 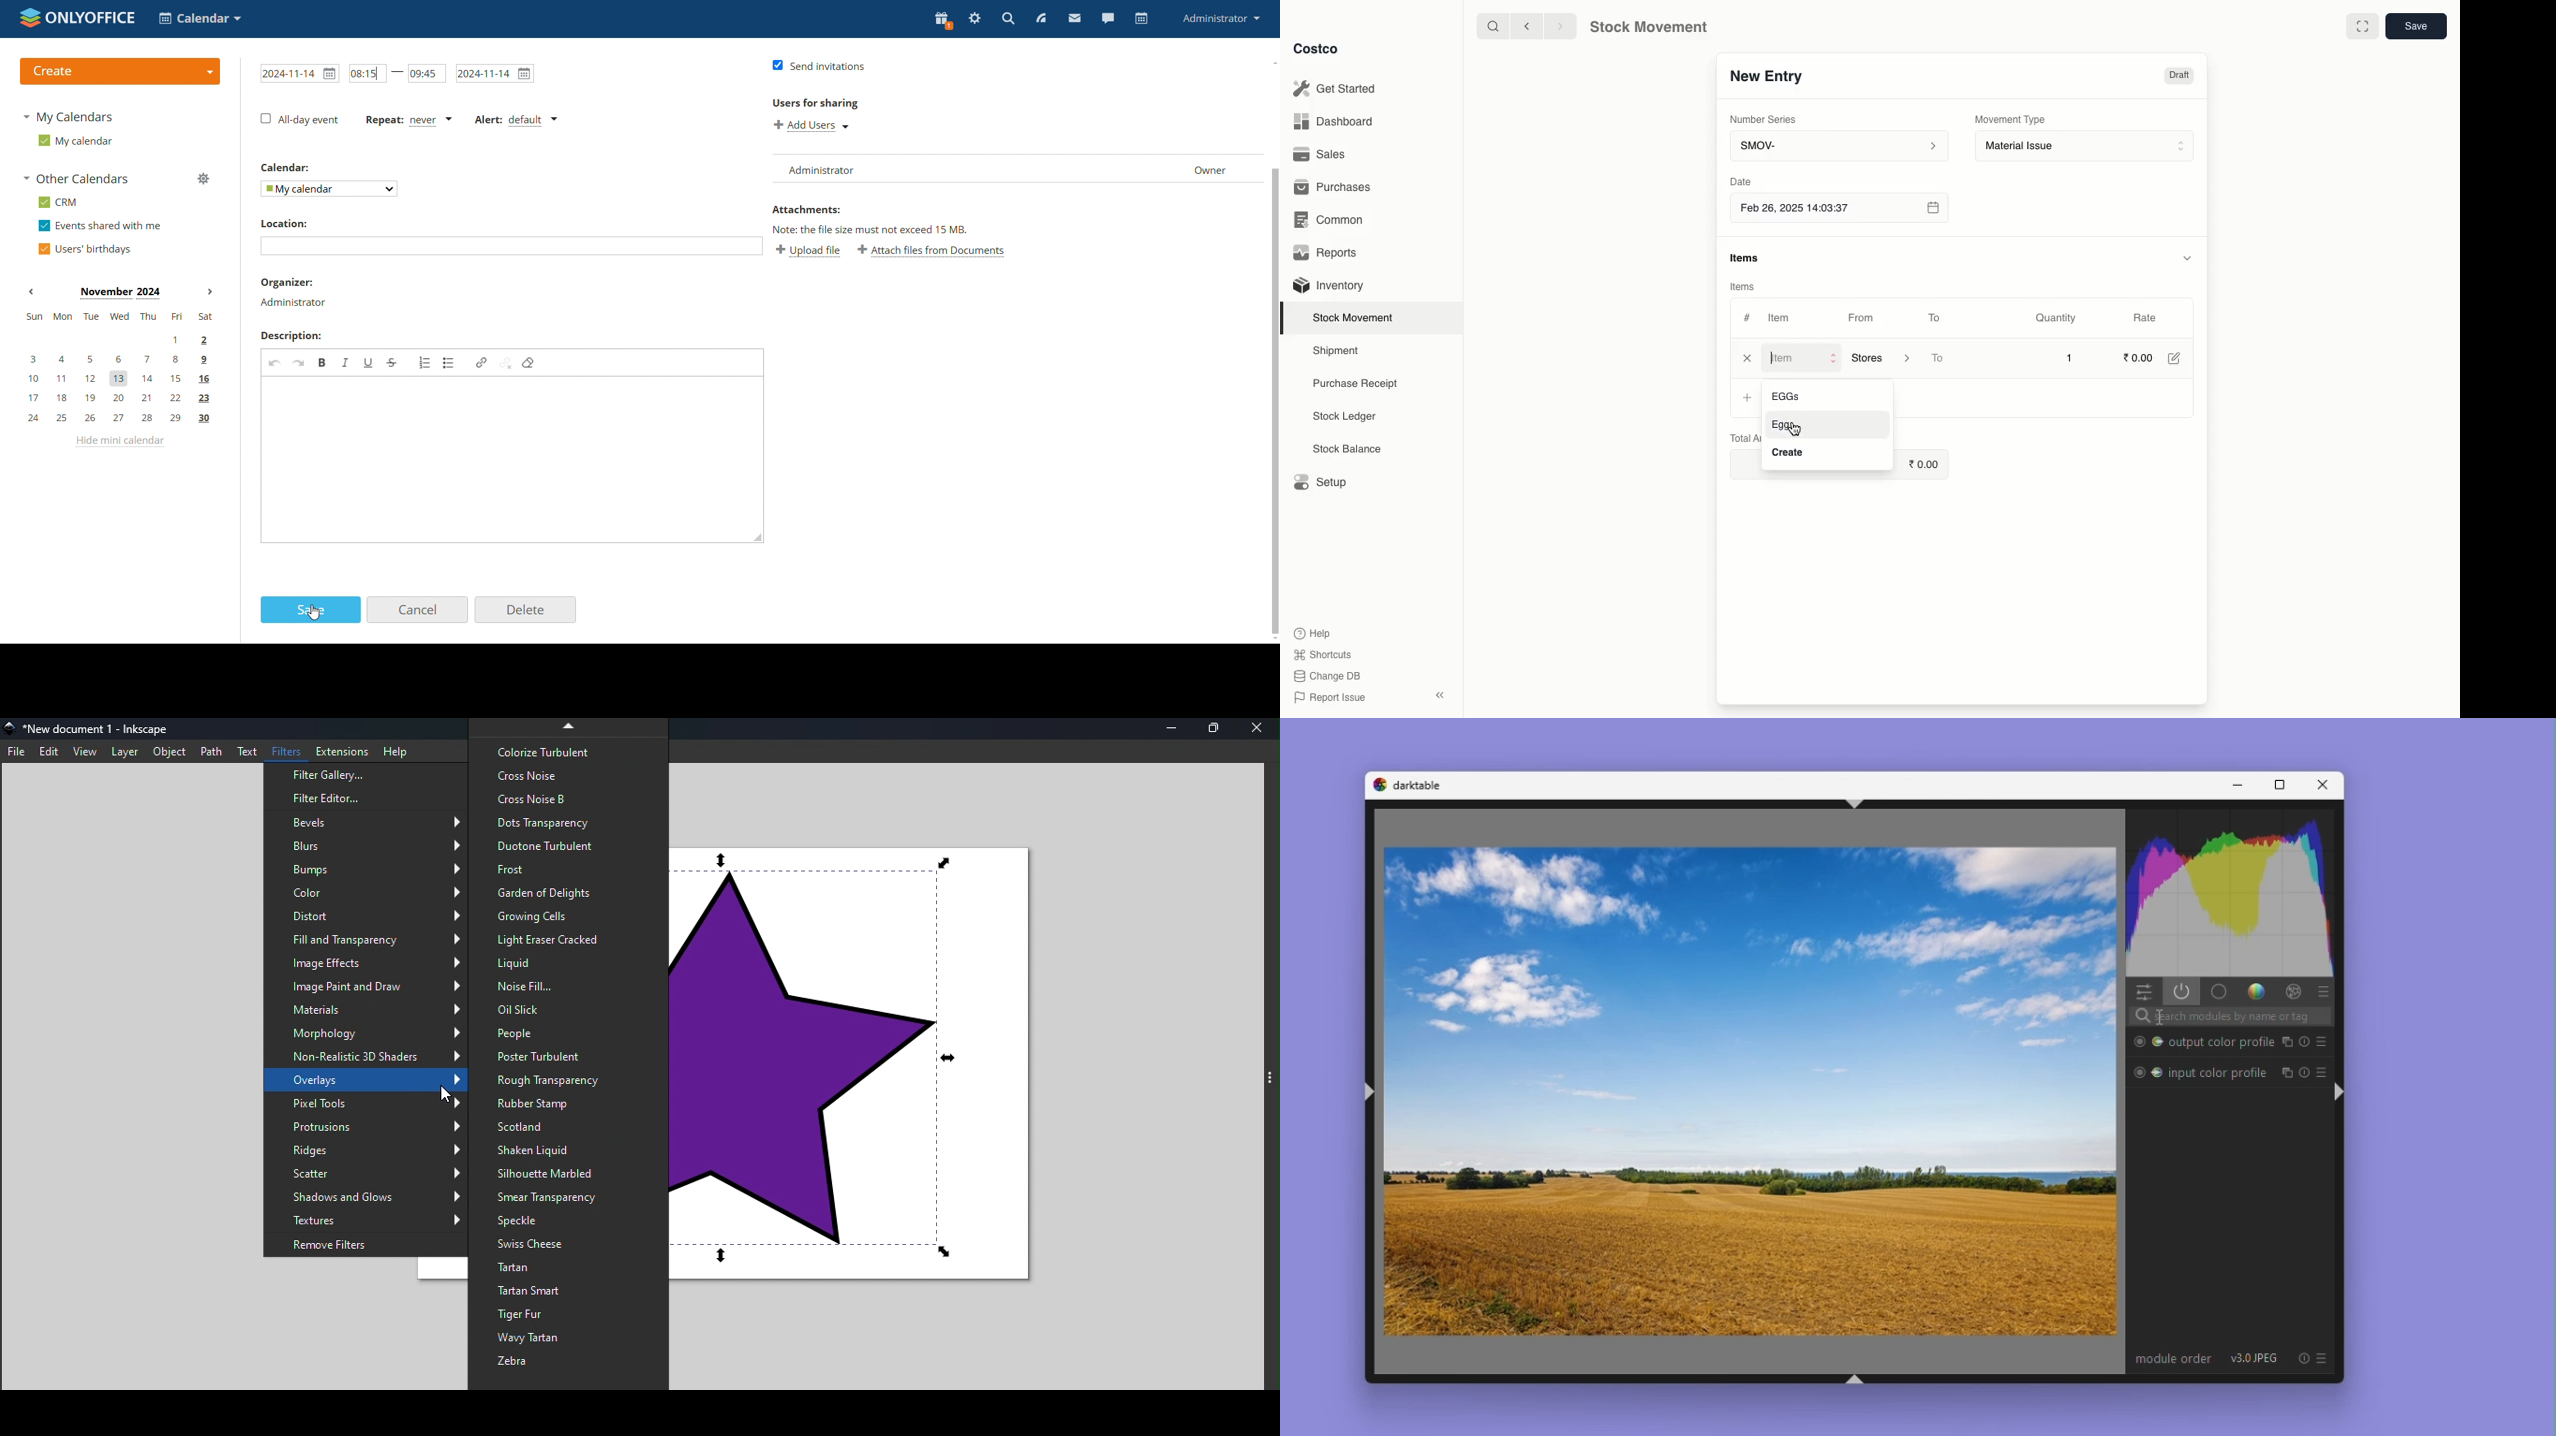 I want to click on Zebra, so click(x=571, y=1365).